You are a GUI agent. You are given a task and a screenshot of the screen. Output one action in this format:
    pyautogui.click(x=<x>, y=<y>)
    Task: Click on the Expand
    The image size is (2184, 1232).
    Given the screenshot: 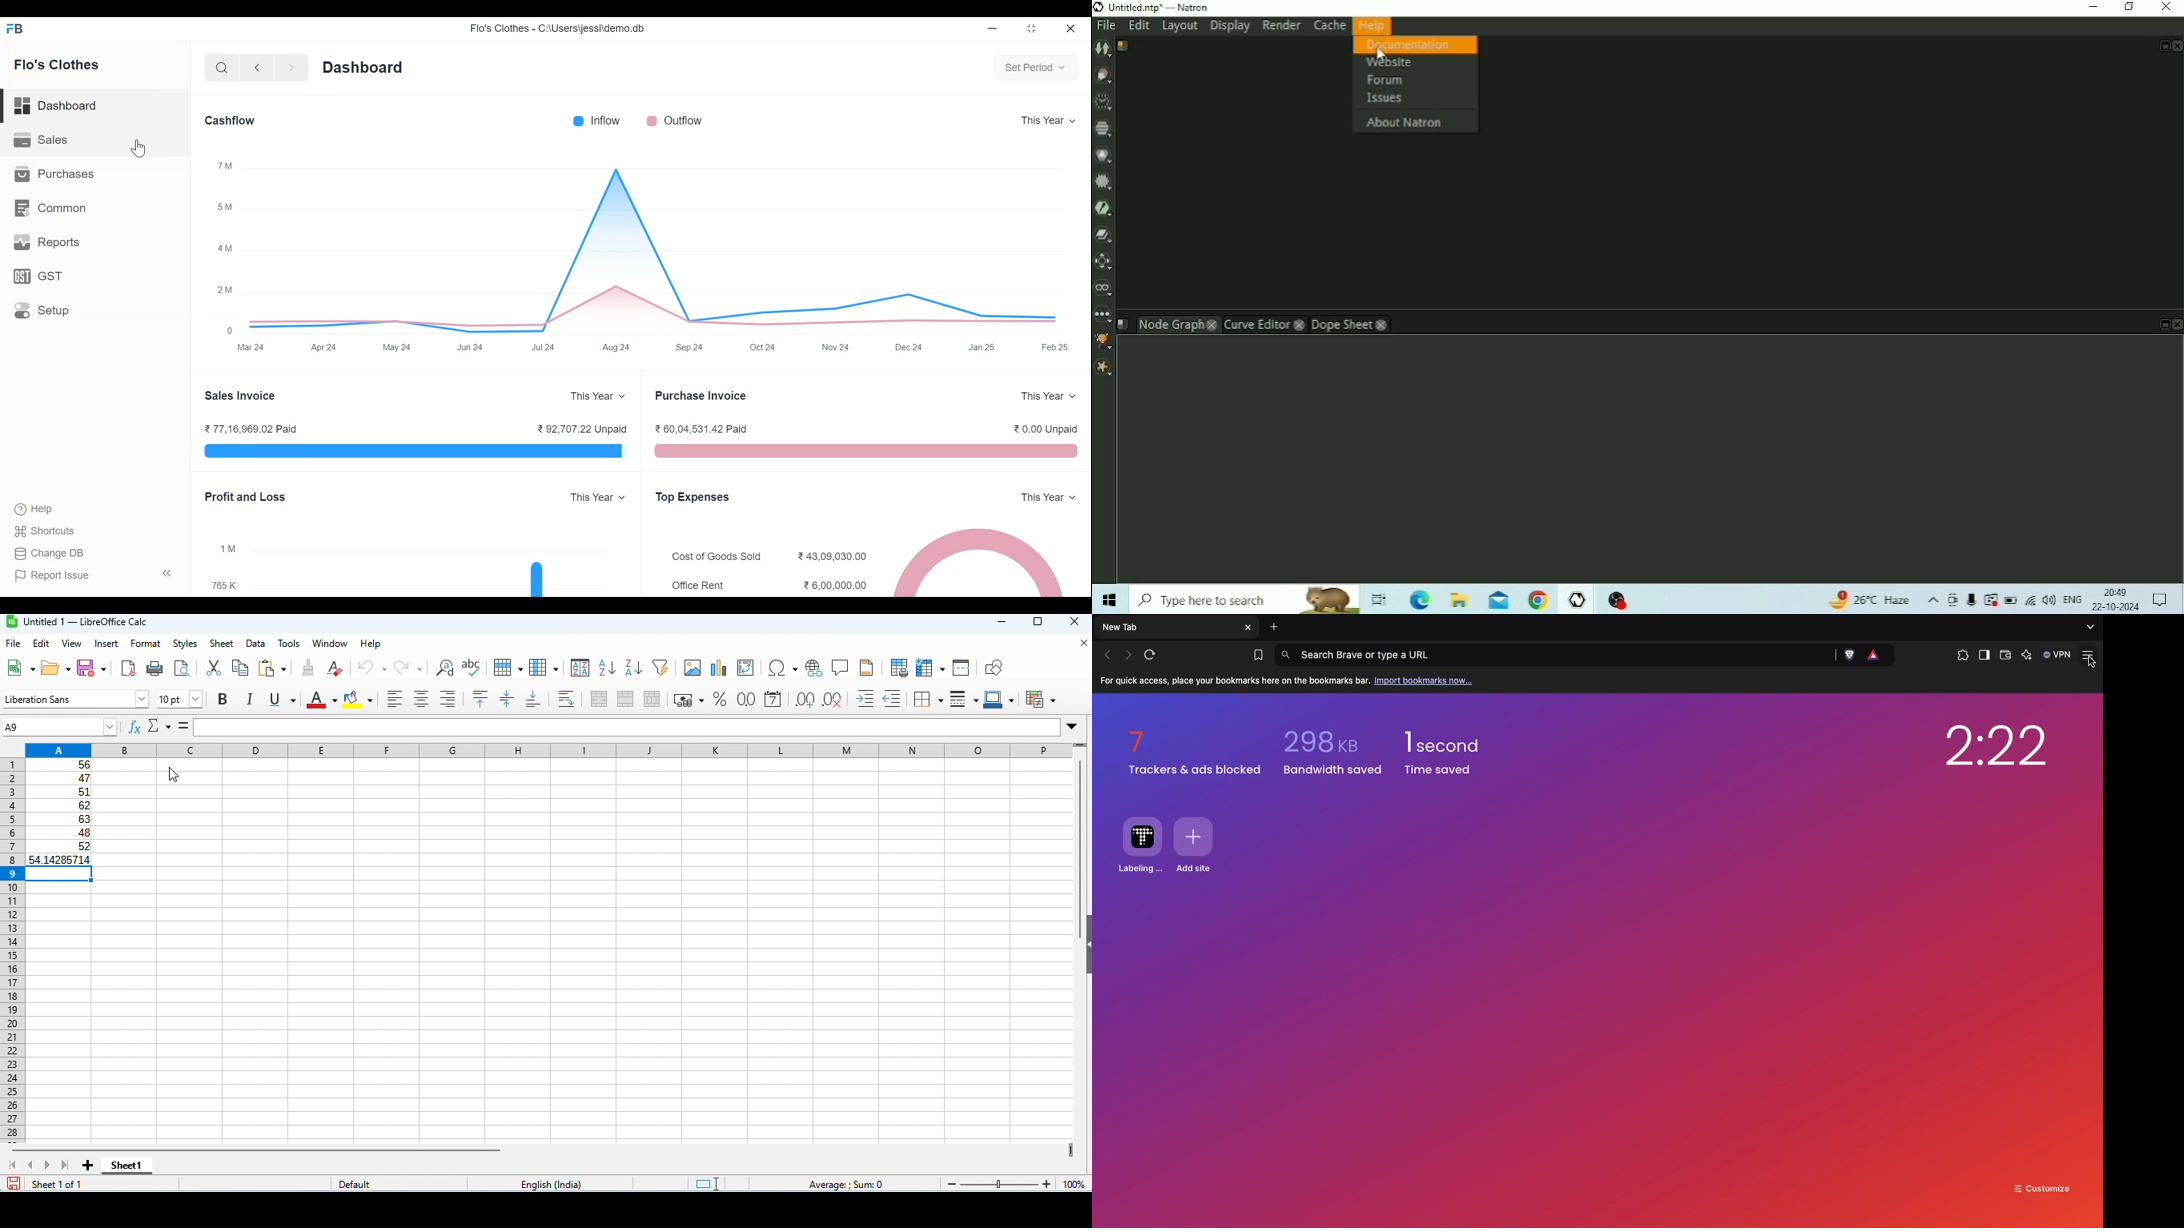 What is the action you would take?
    pyautogui.click(x=624, y=397)
    